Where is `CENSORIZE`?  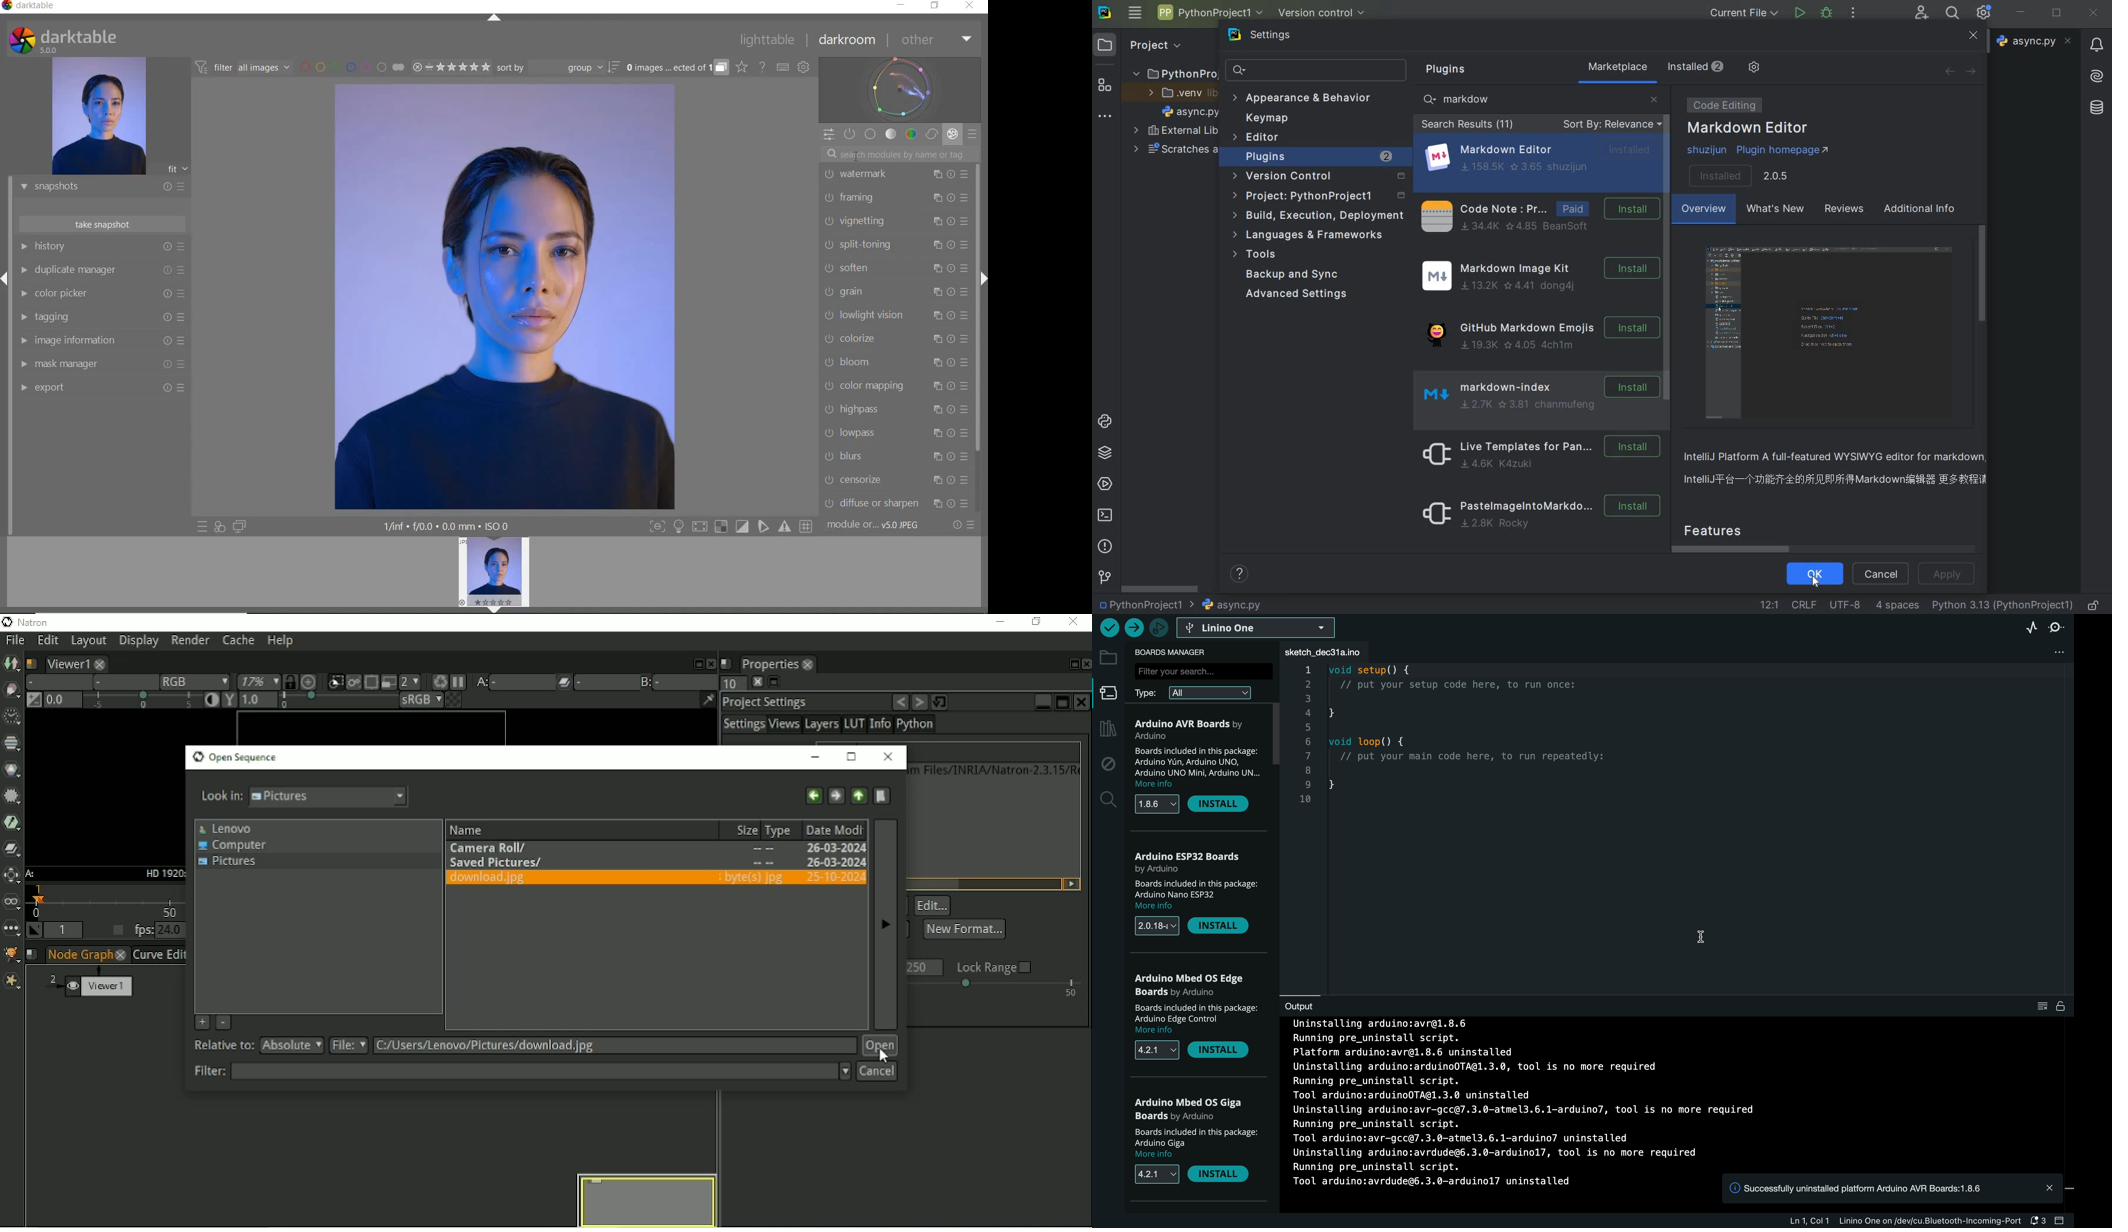
CENSORIZE is located at coordinates (895, 479).